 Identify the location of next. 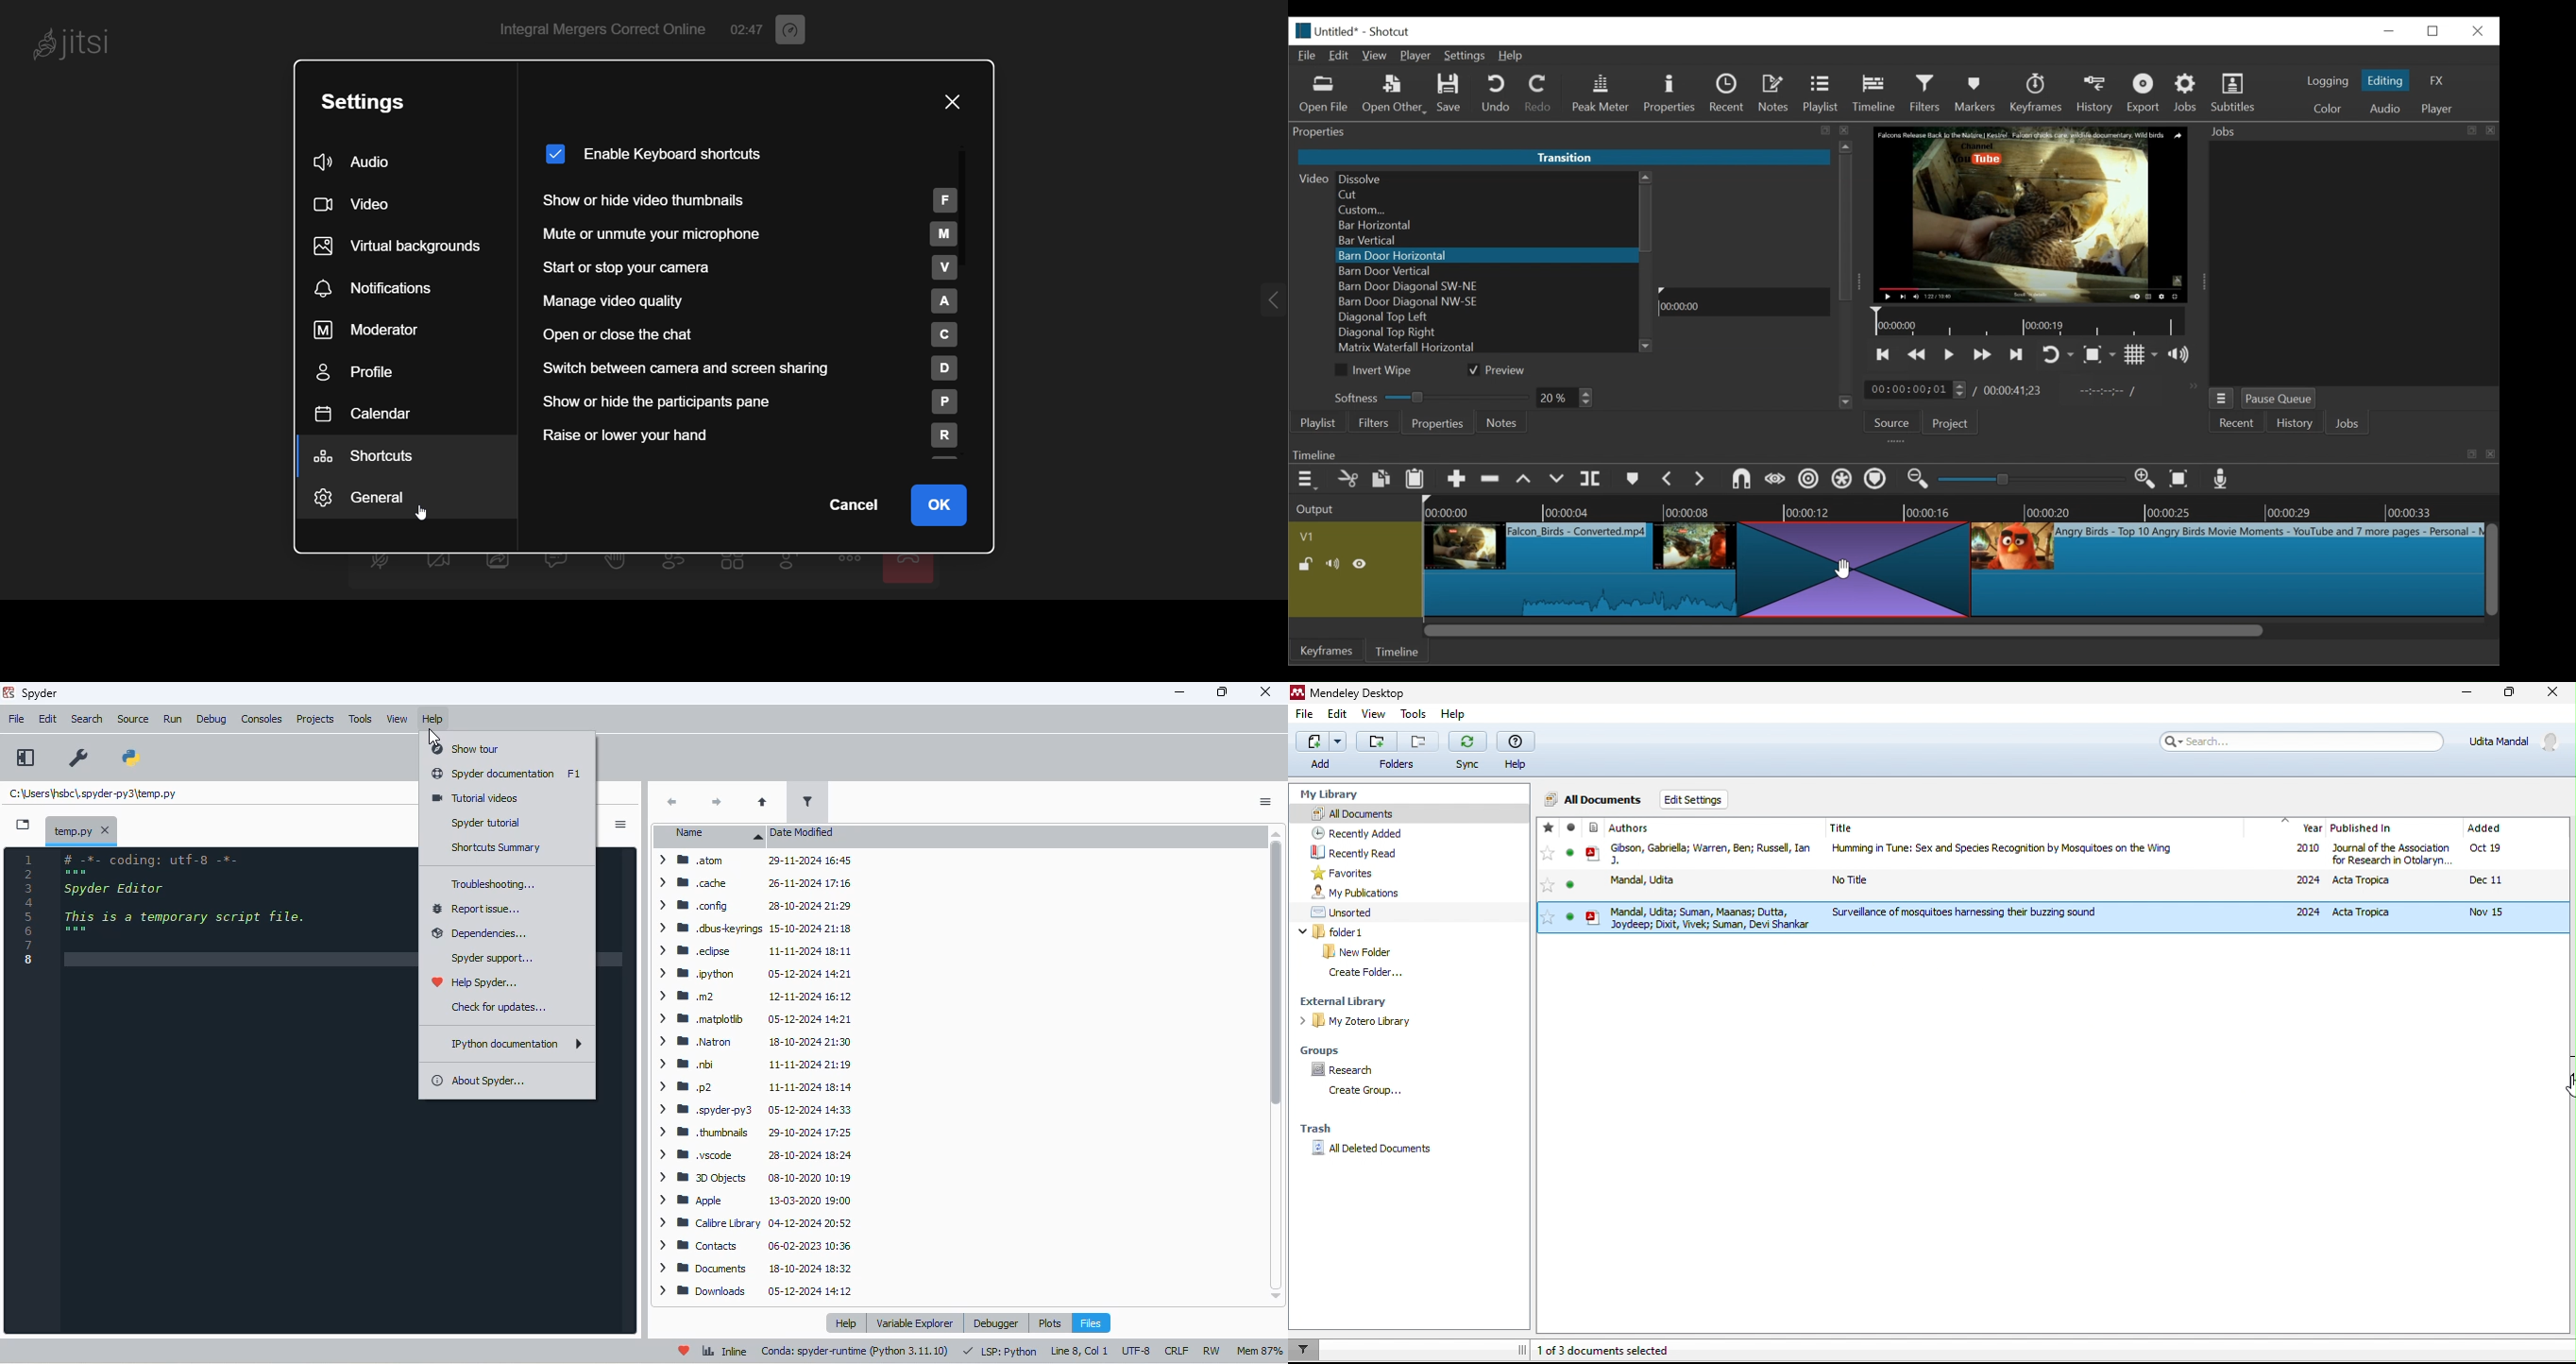
(715, 802).